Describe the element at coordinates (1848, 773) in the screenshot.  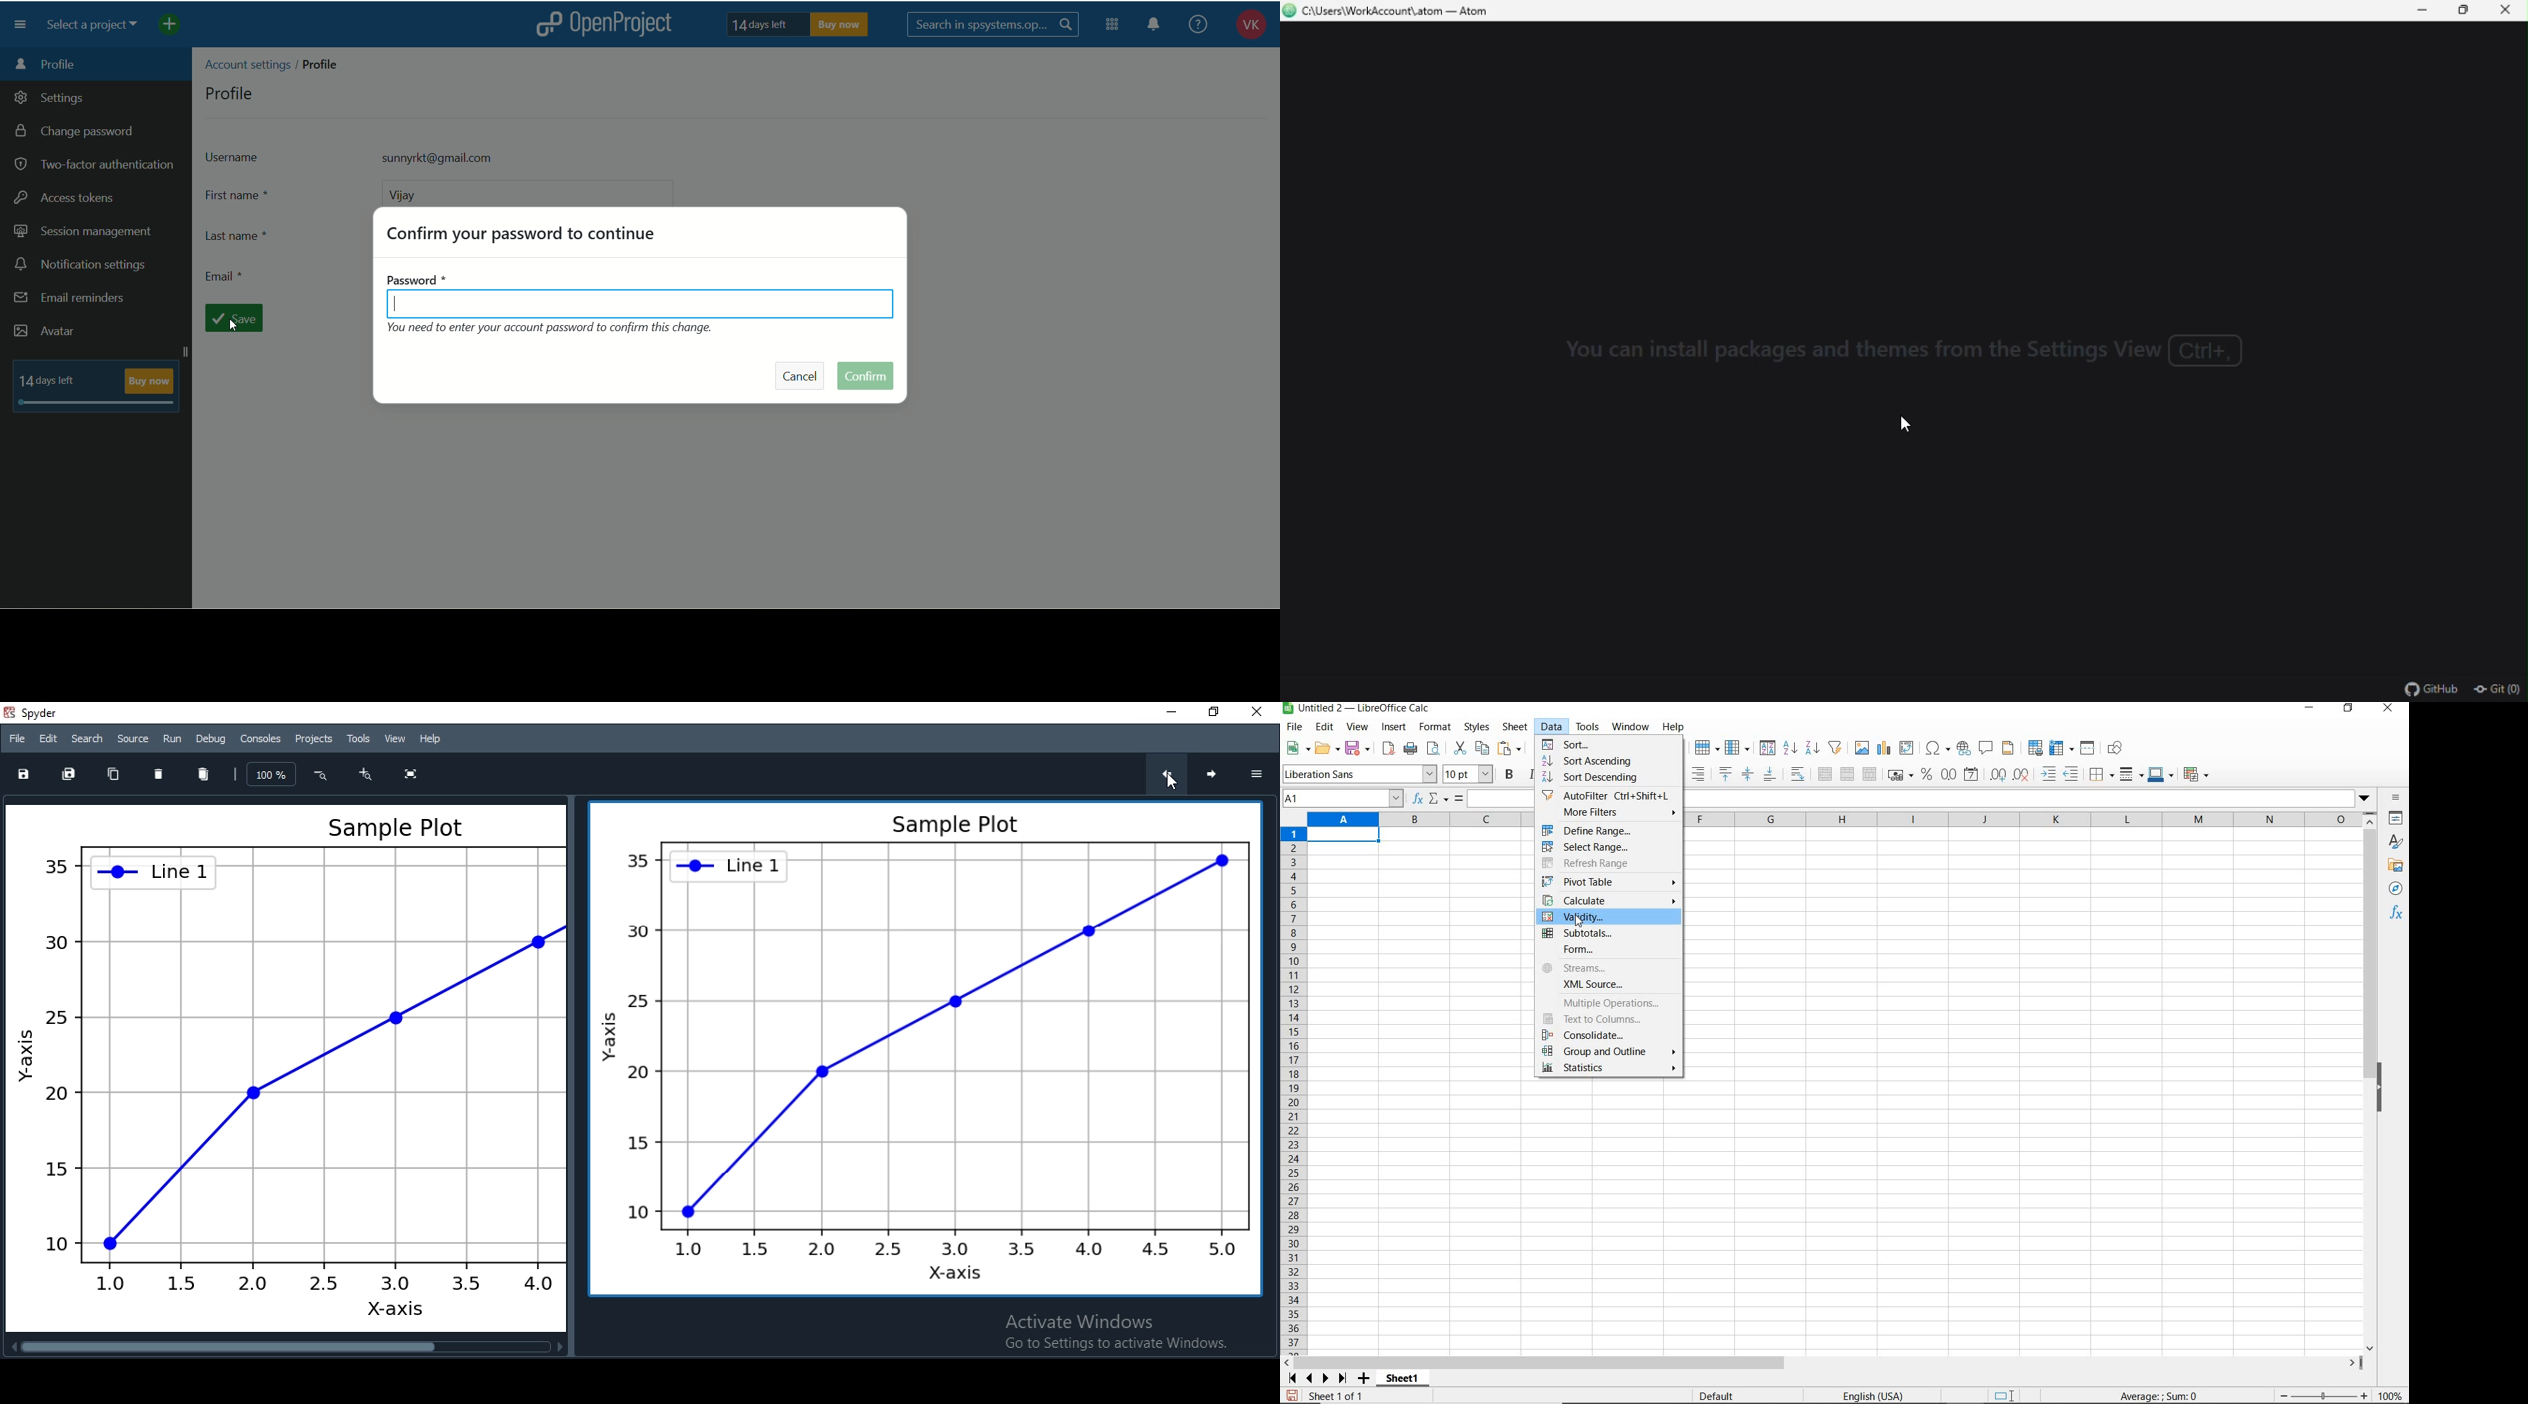
I see `merge cells` at that location.